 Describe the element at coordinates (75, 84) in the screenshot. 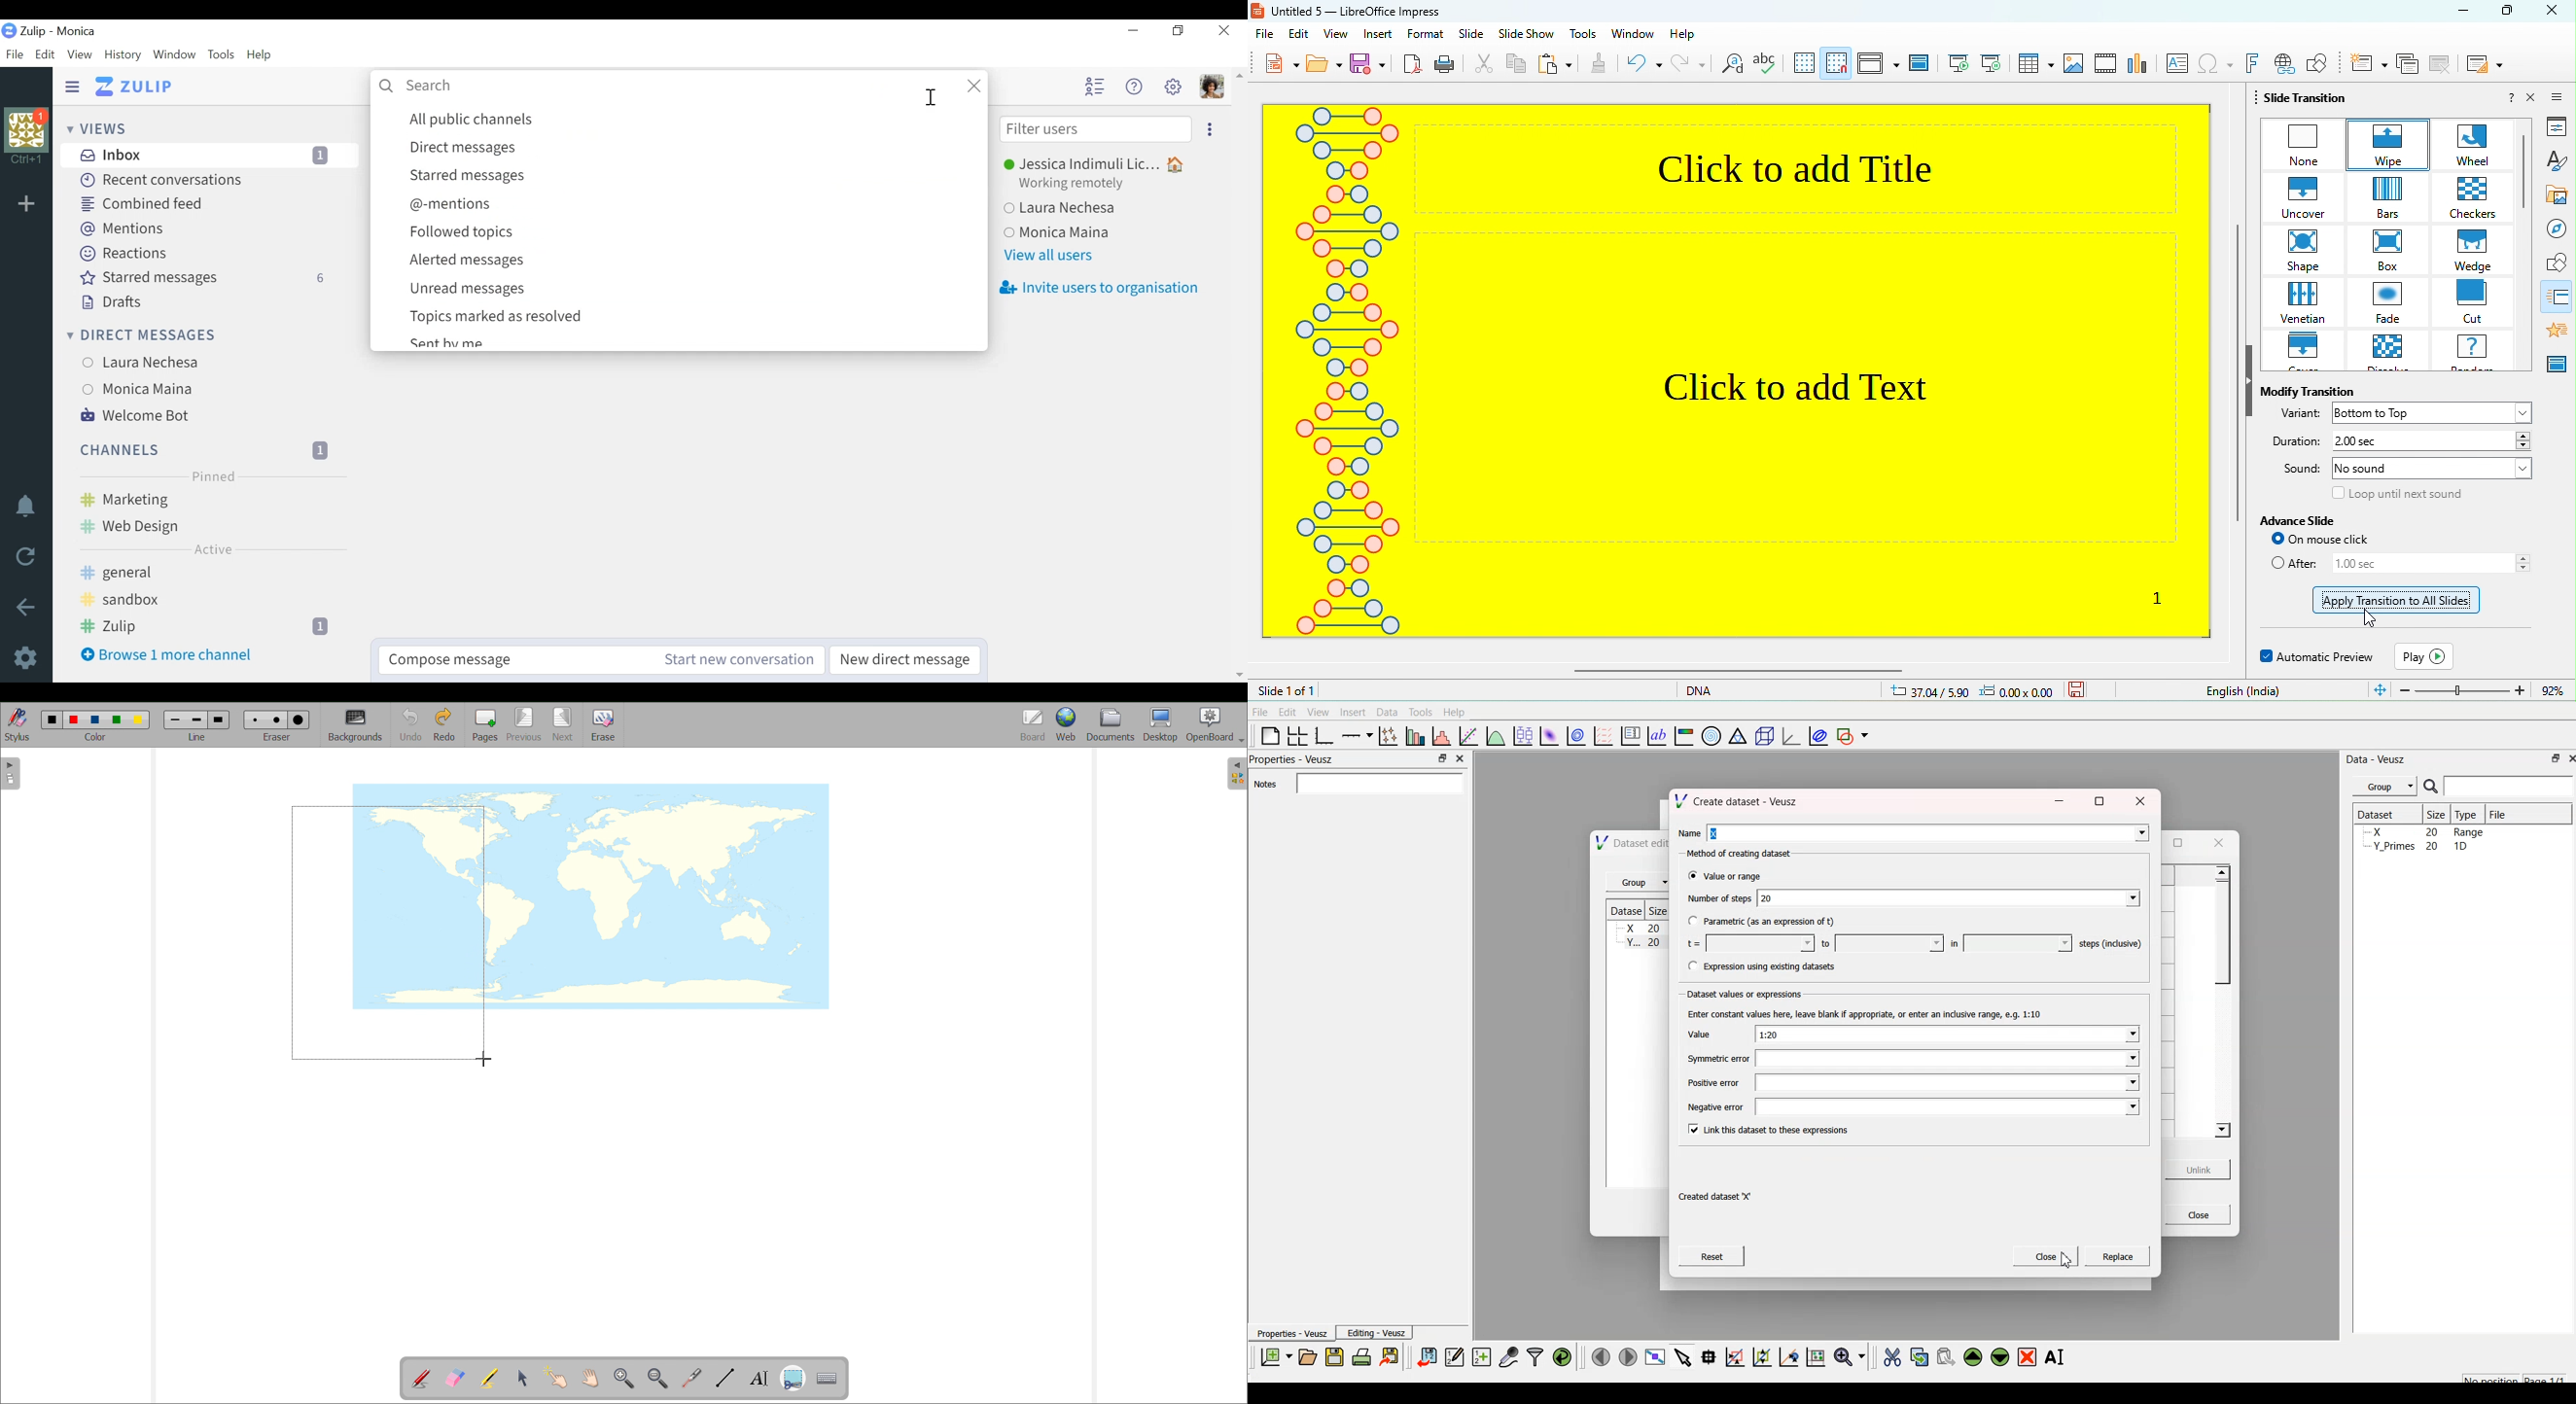

I see `Hide` at that location.